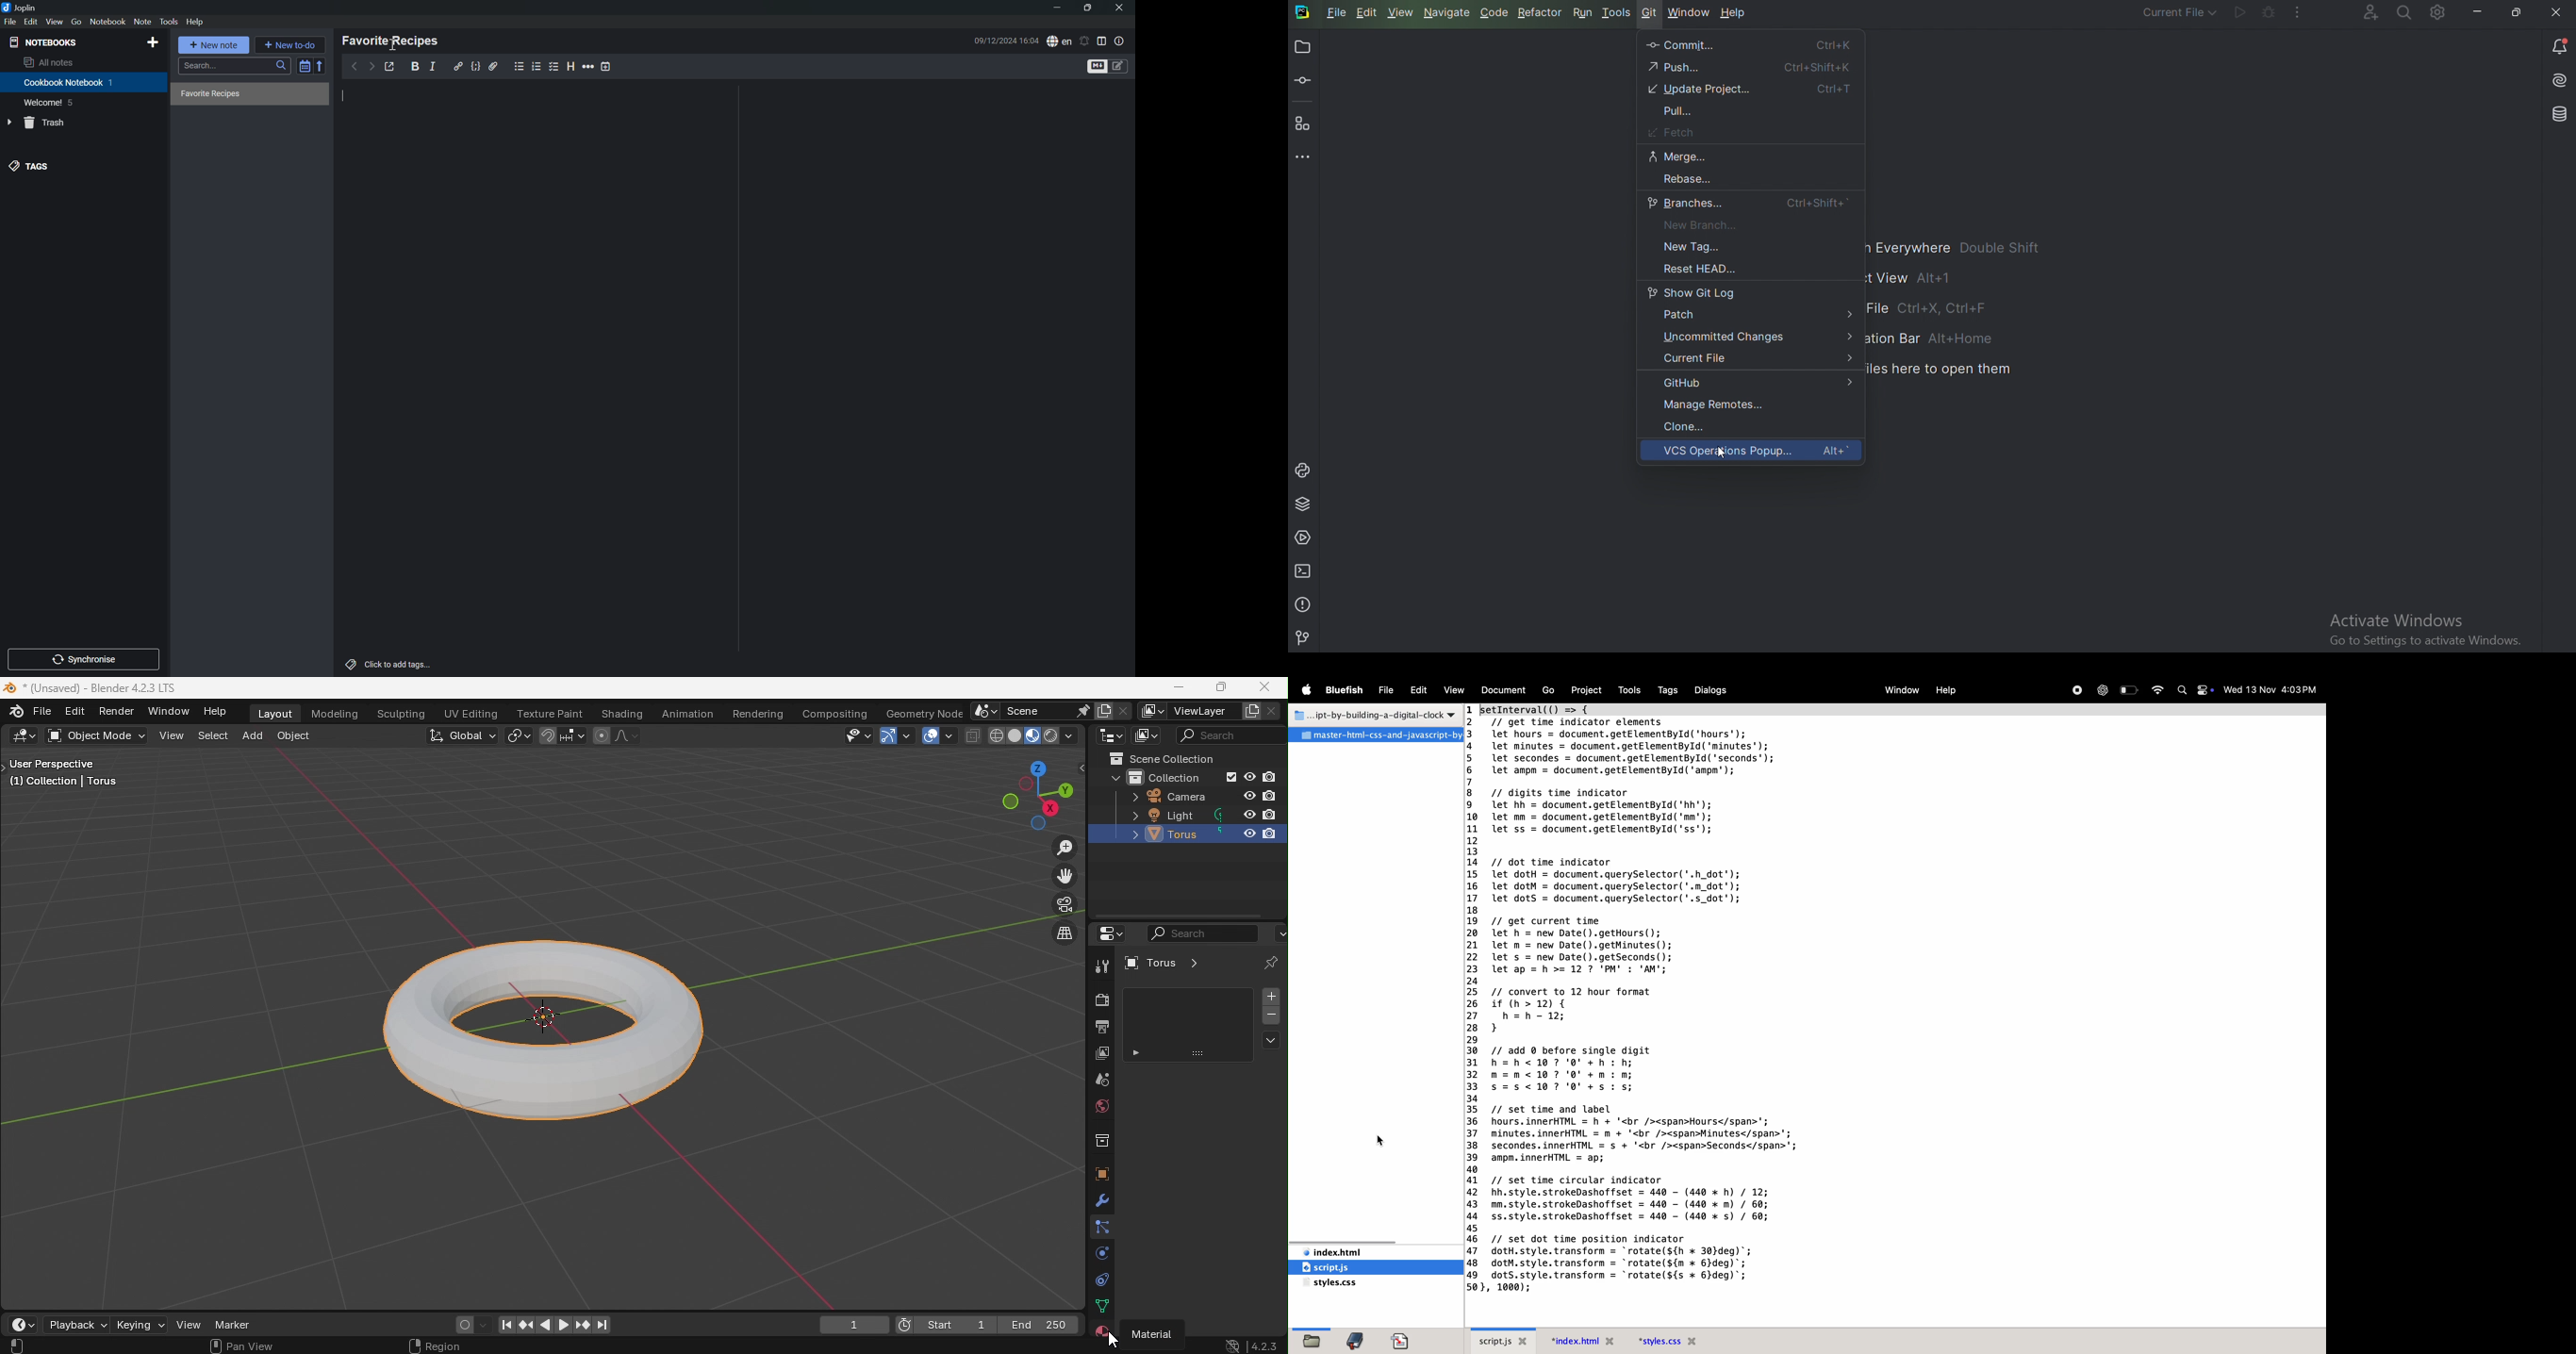  I want to click on Toggle sort order field, so click(303, 68).